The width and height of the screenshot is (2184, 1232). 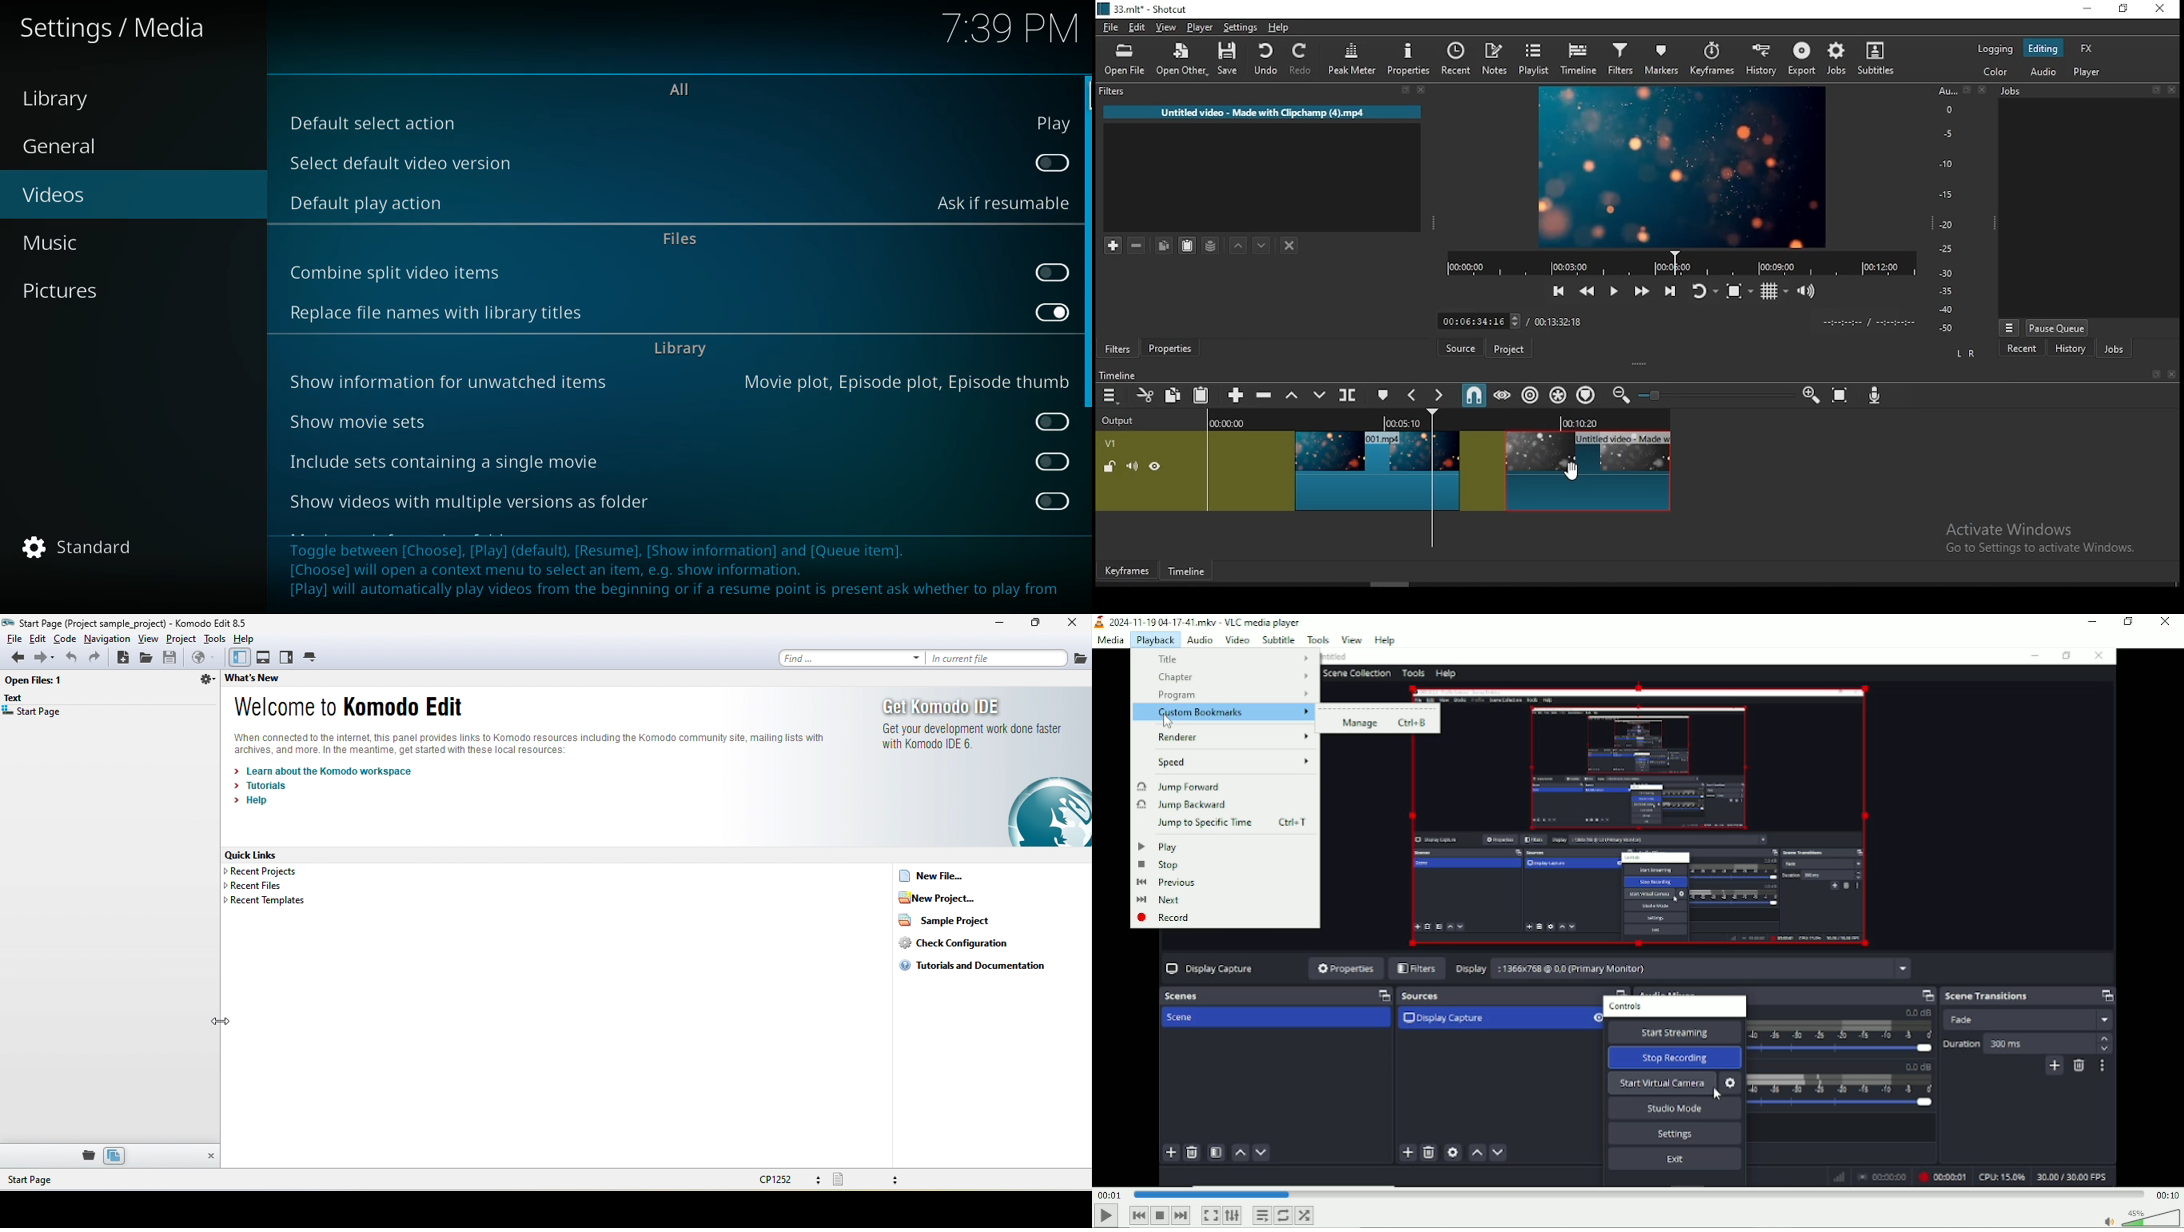 What do you see at coordinates (1354, 58) in the screenshot?
I see `peak meter` at bounding box center [1354, 58].